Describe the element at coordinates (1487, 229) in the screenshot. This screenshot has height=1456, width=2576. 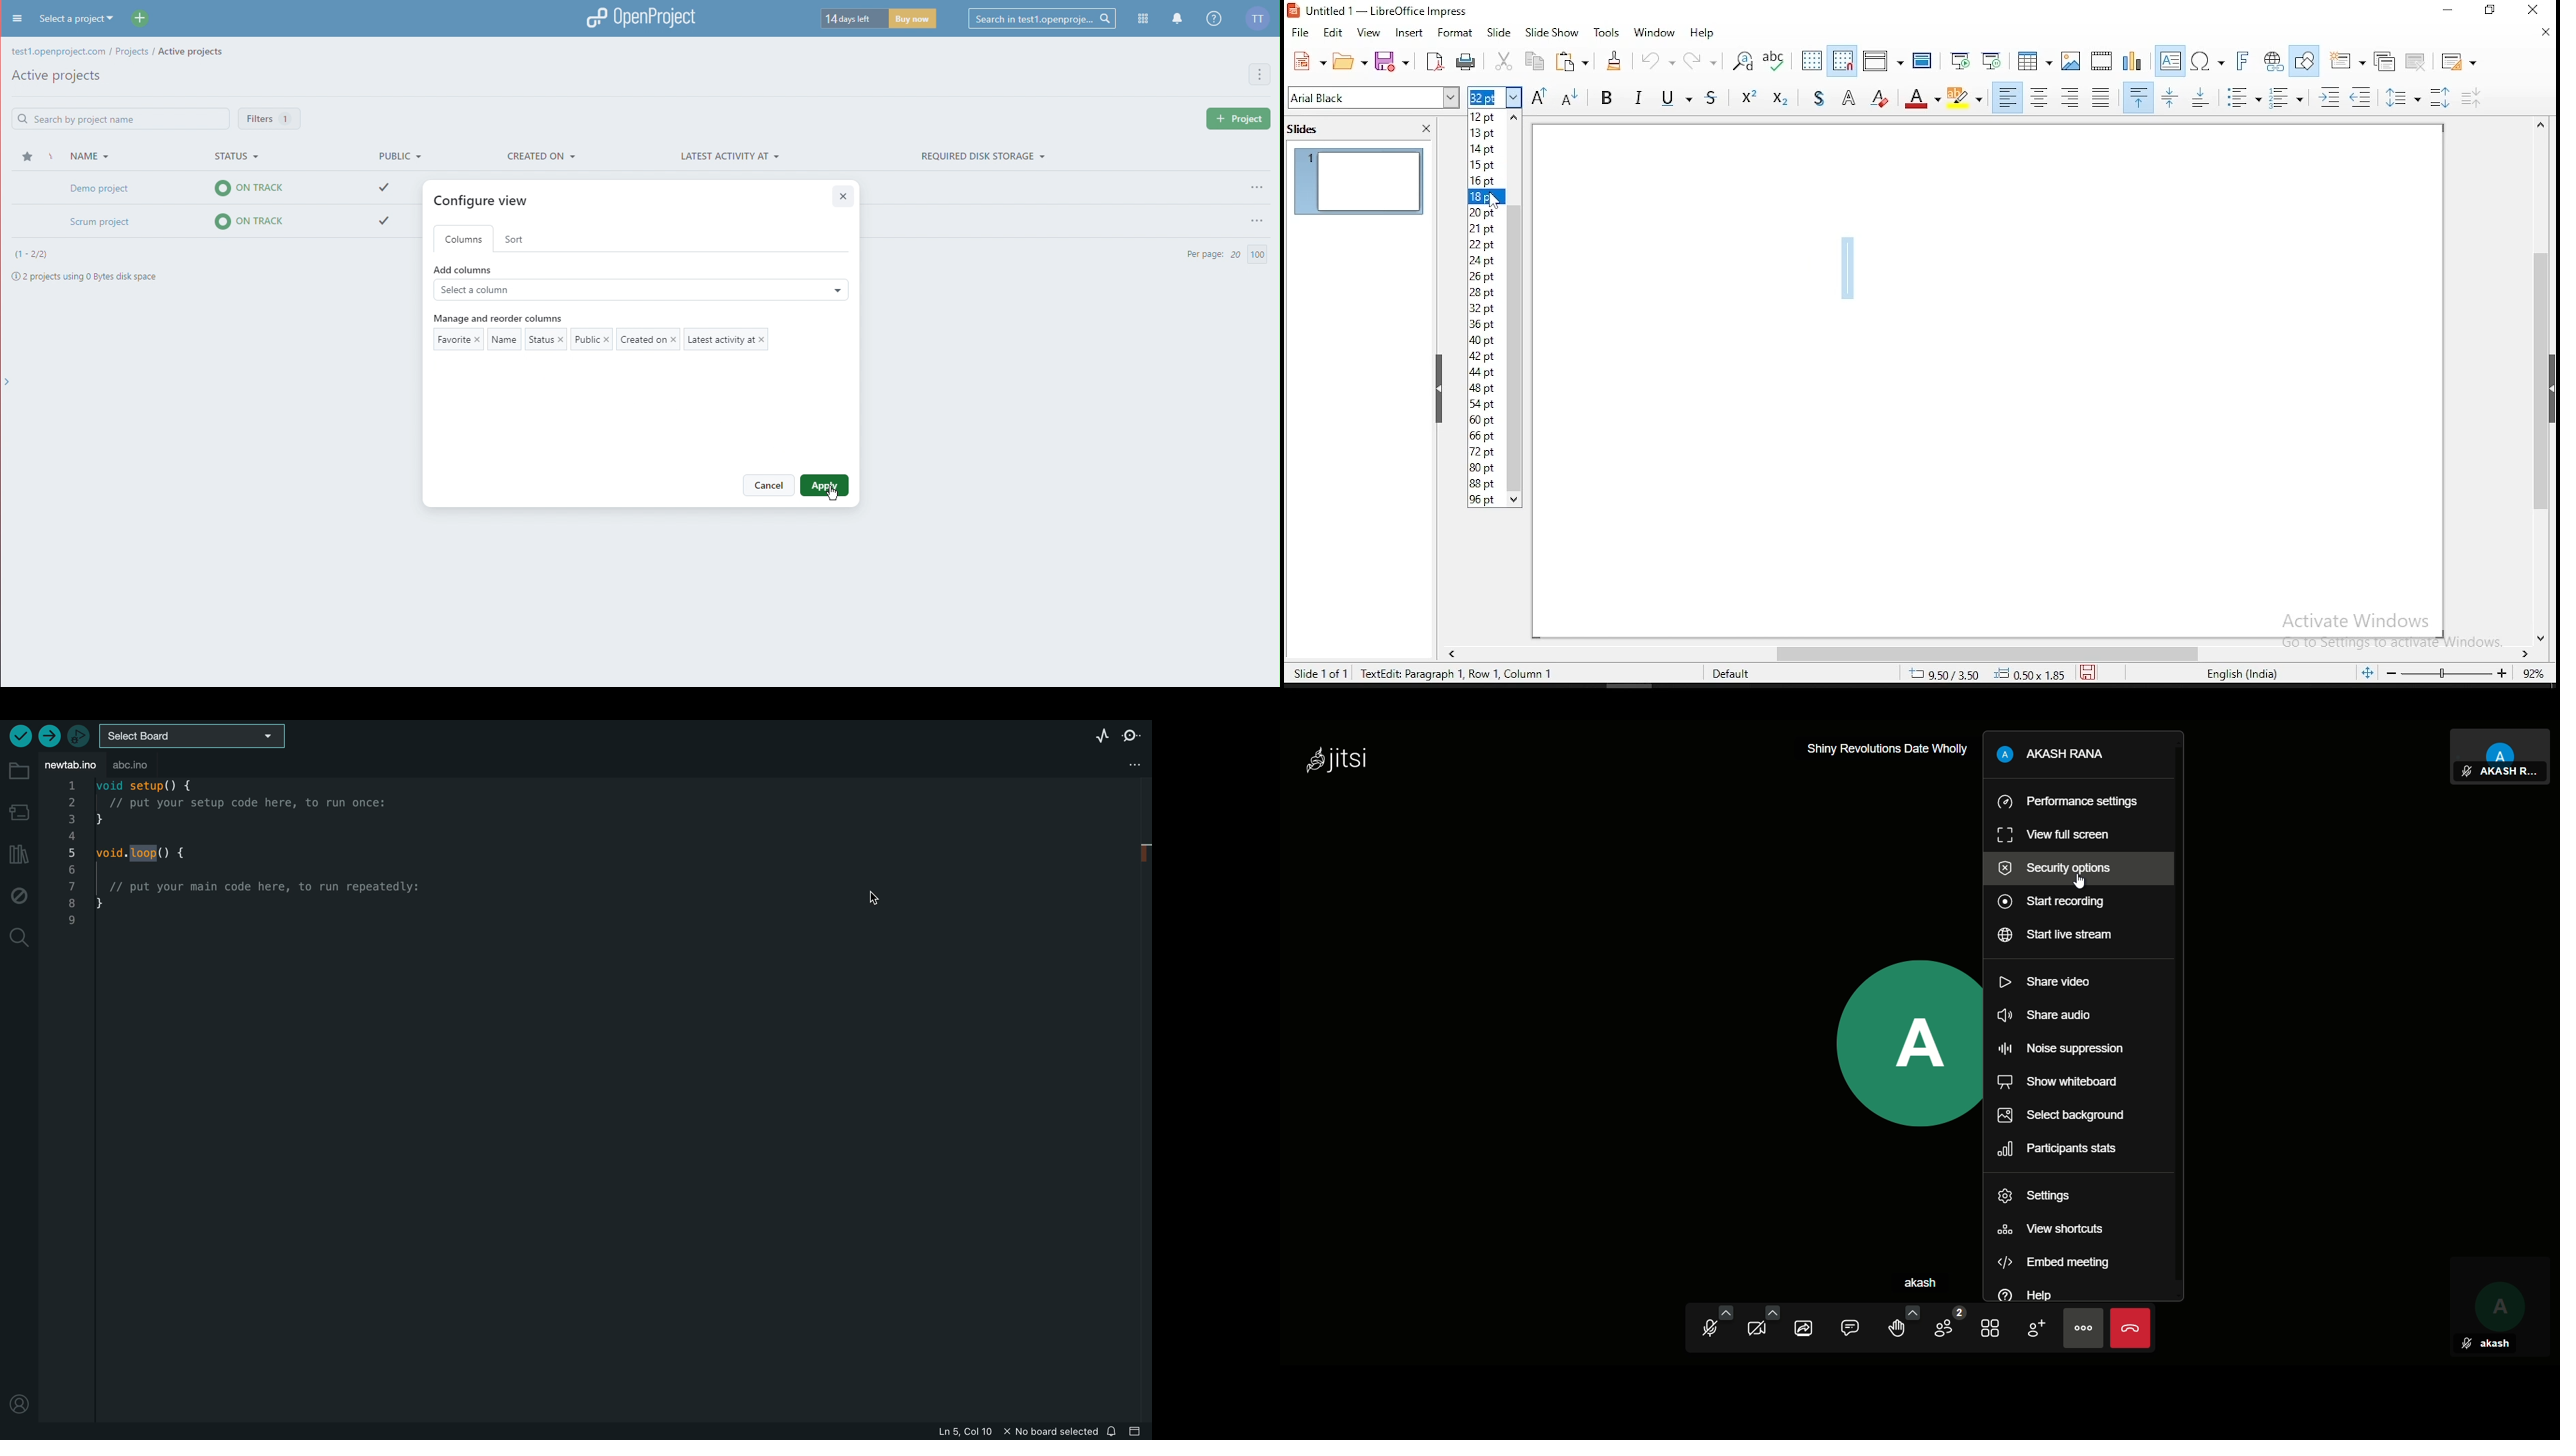
I see `21` at that location.